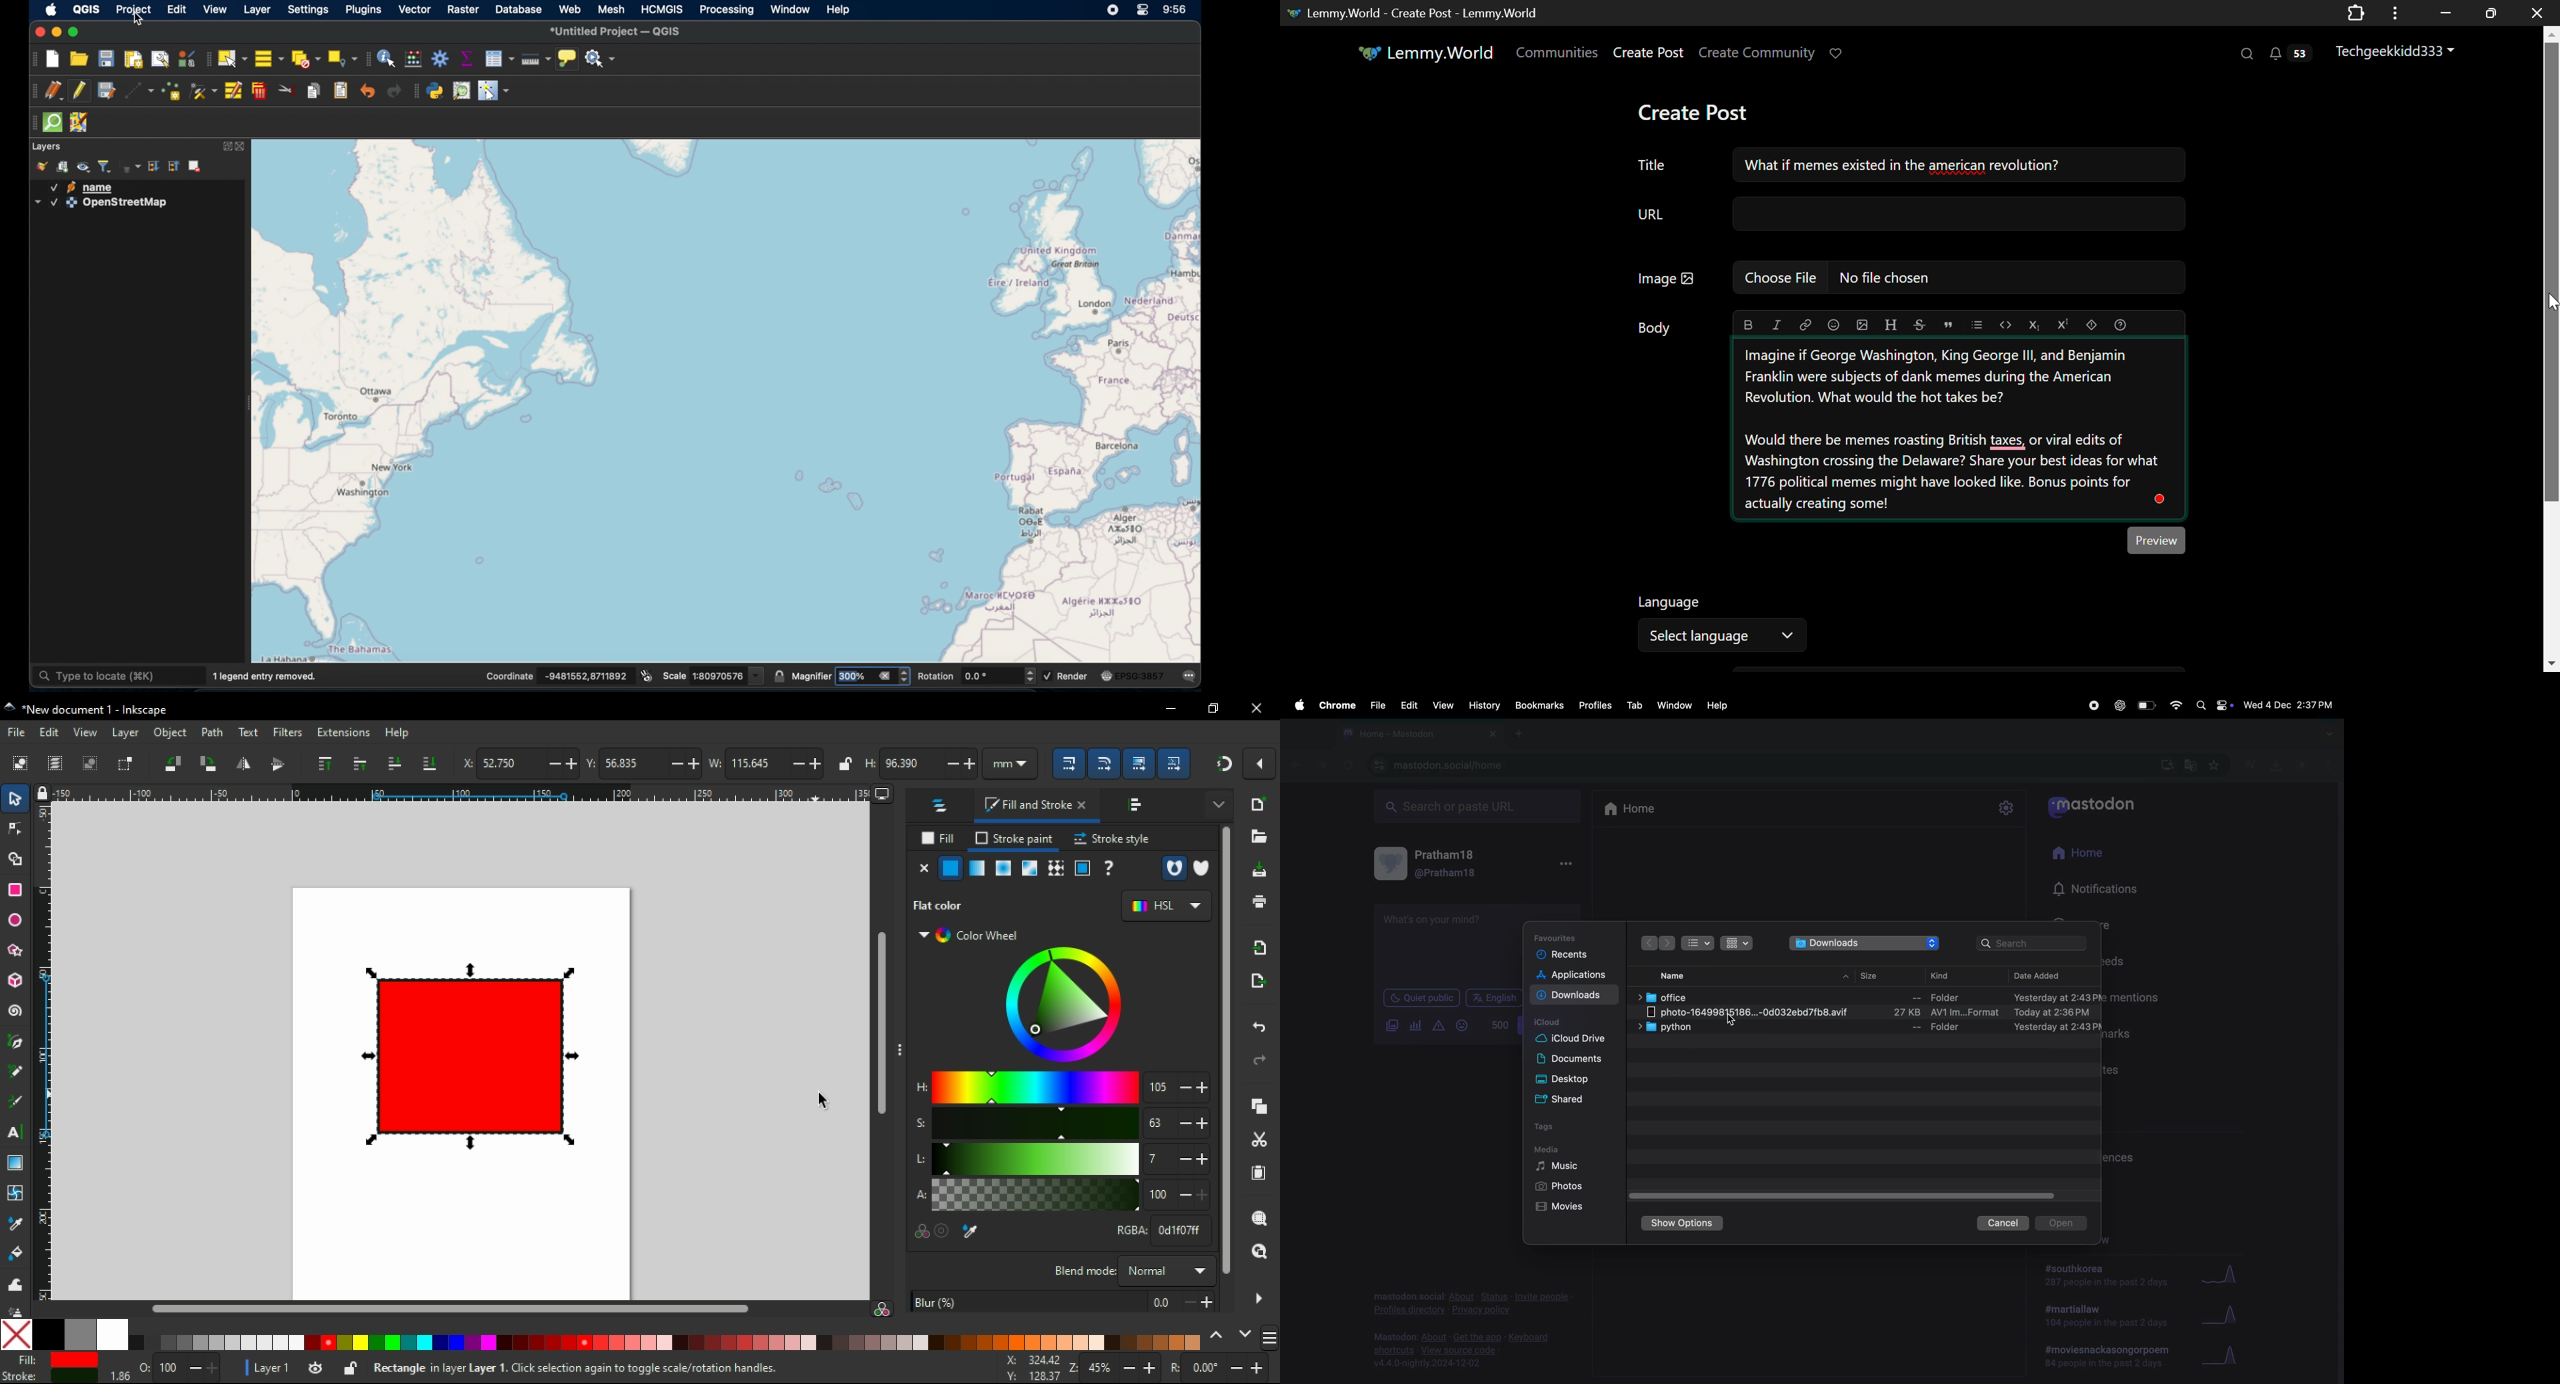 This screenshot has width=2576, height=1400. What do you see at coordinates (1393, 1026) in the screenshot?
I see `image` at bounding box center [1393, 1026].